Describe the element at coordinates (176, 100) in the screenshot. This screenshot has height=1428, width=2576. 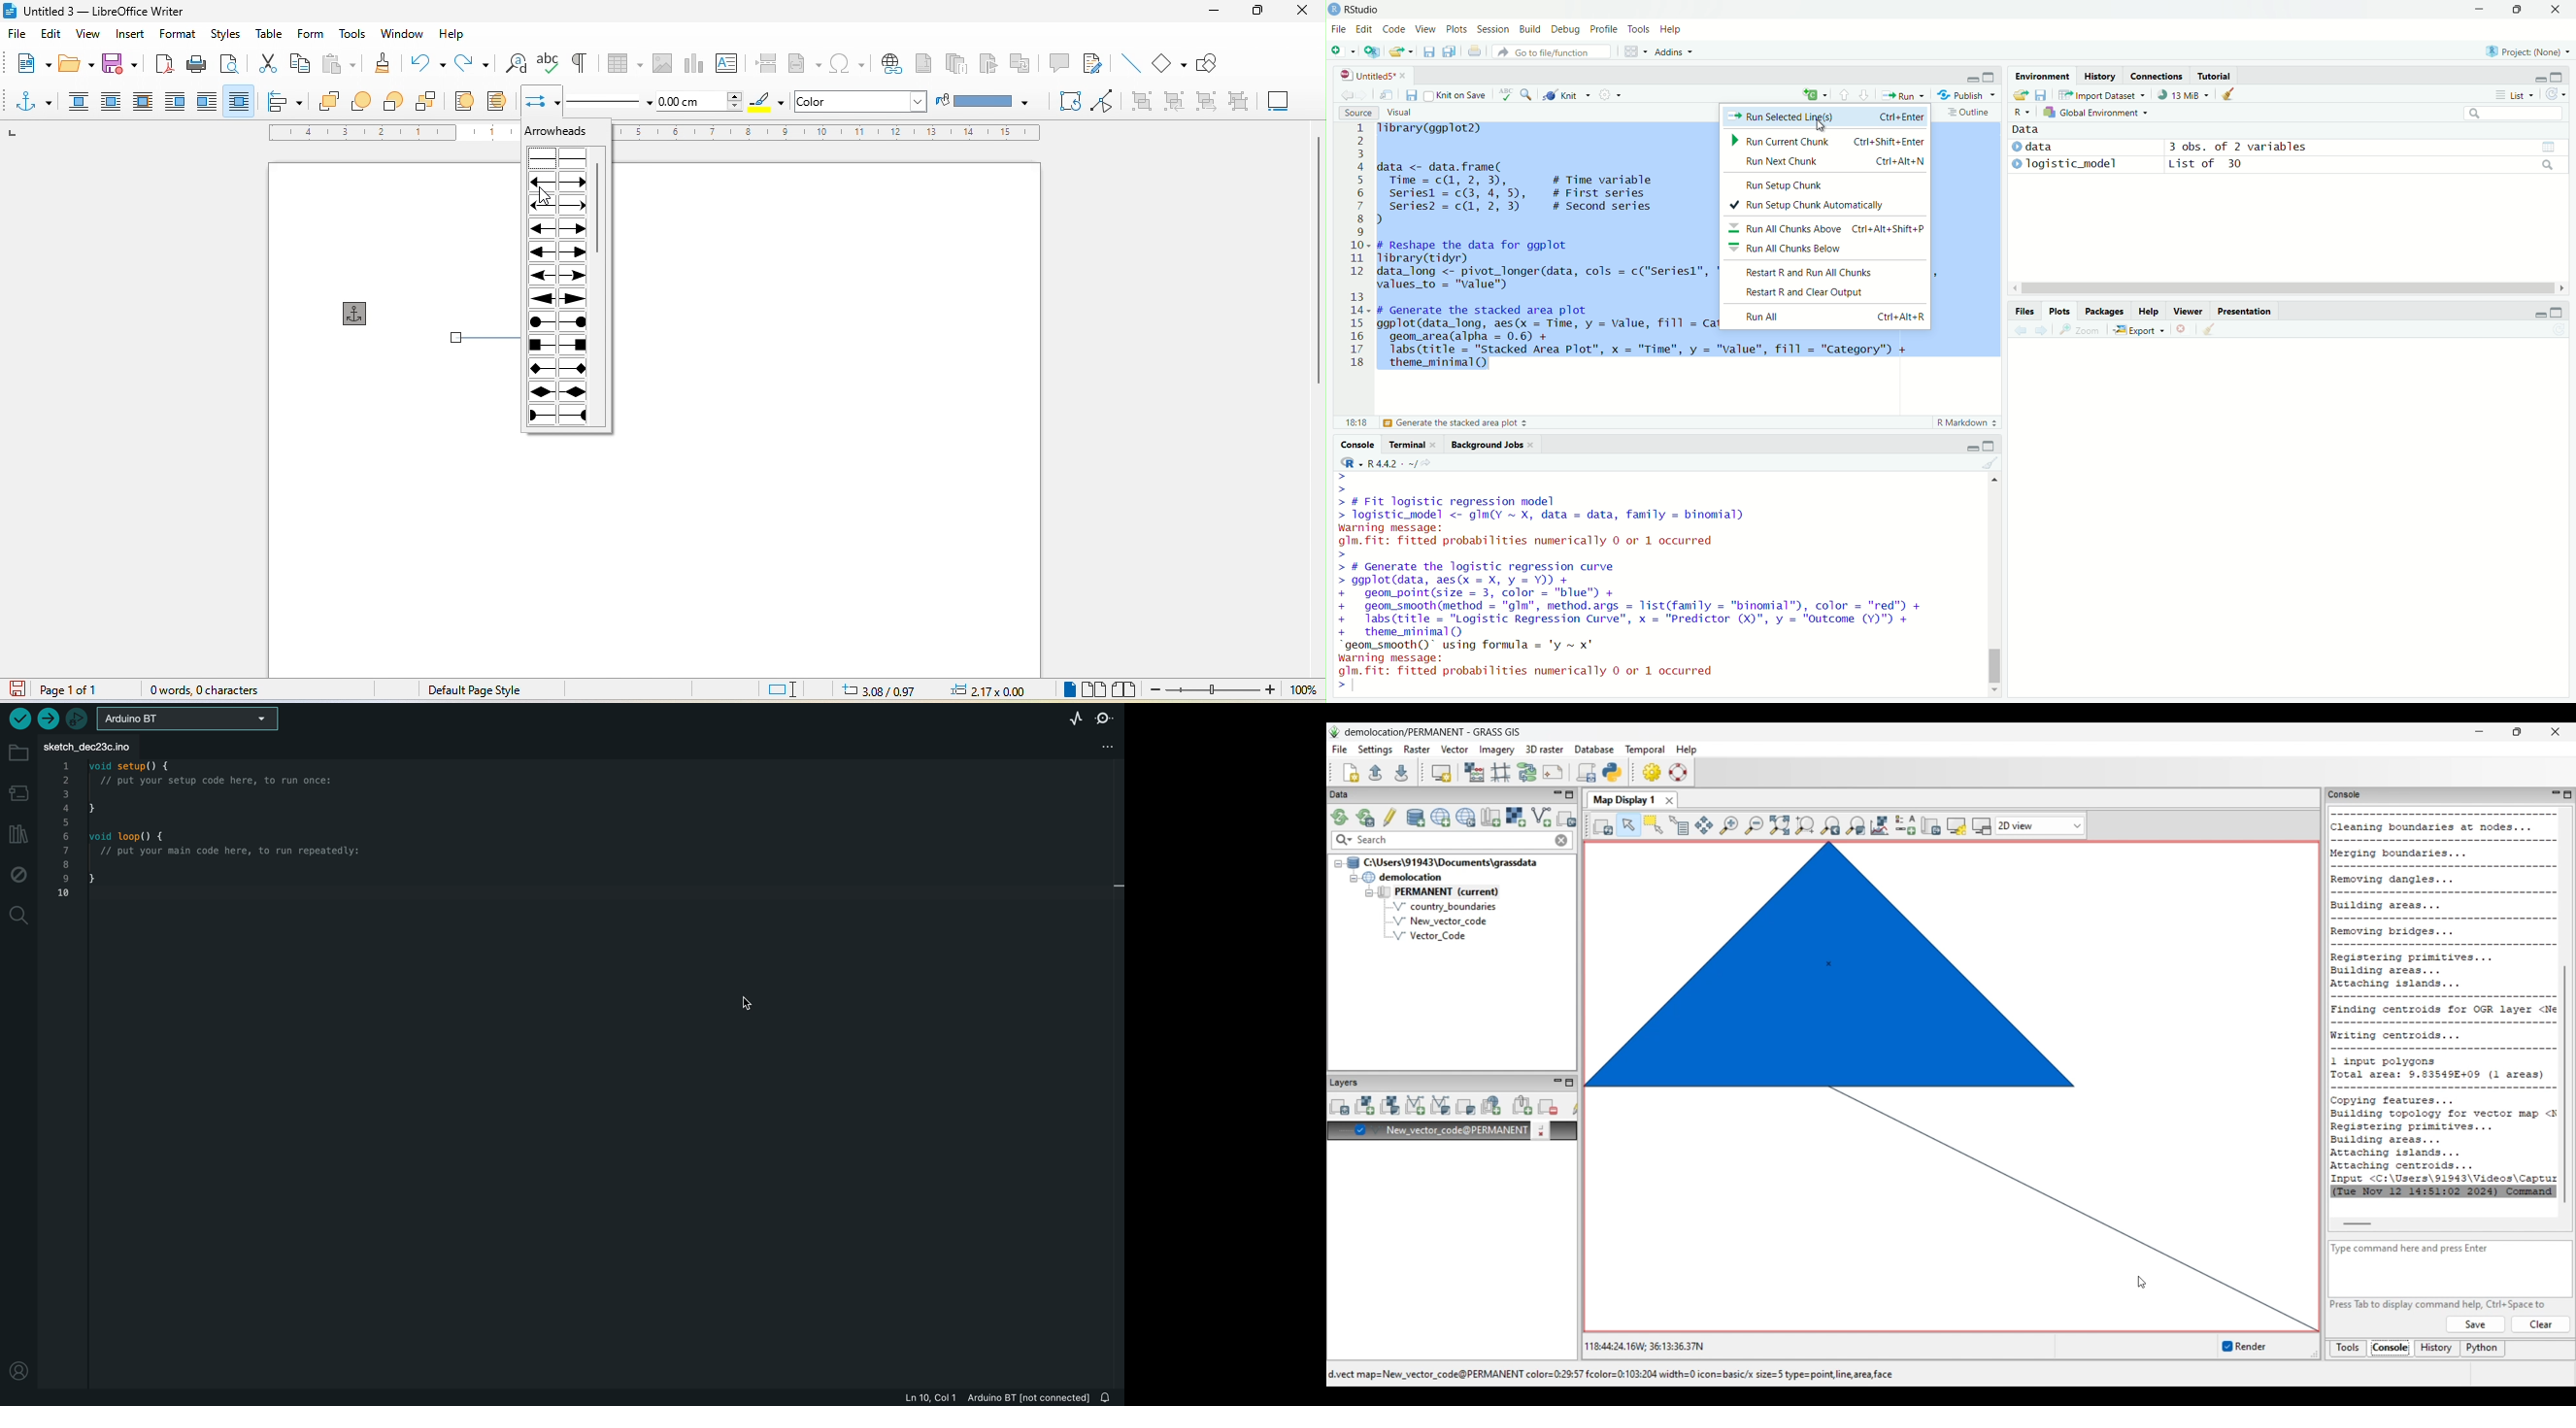
I see `before` at that location.